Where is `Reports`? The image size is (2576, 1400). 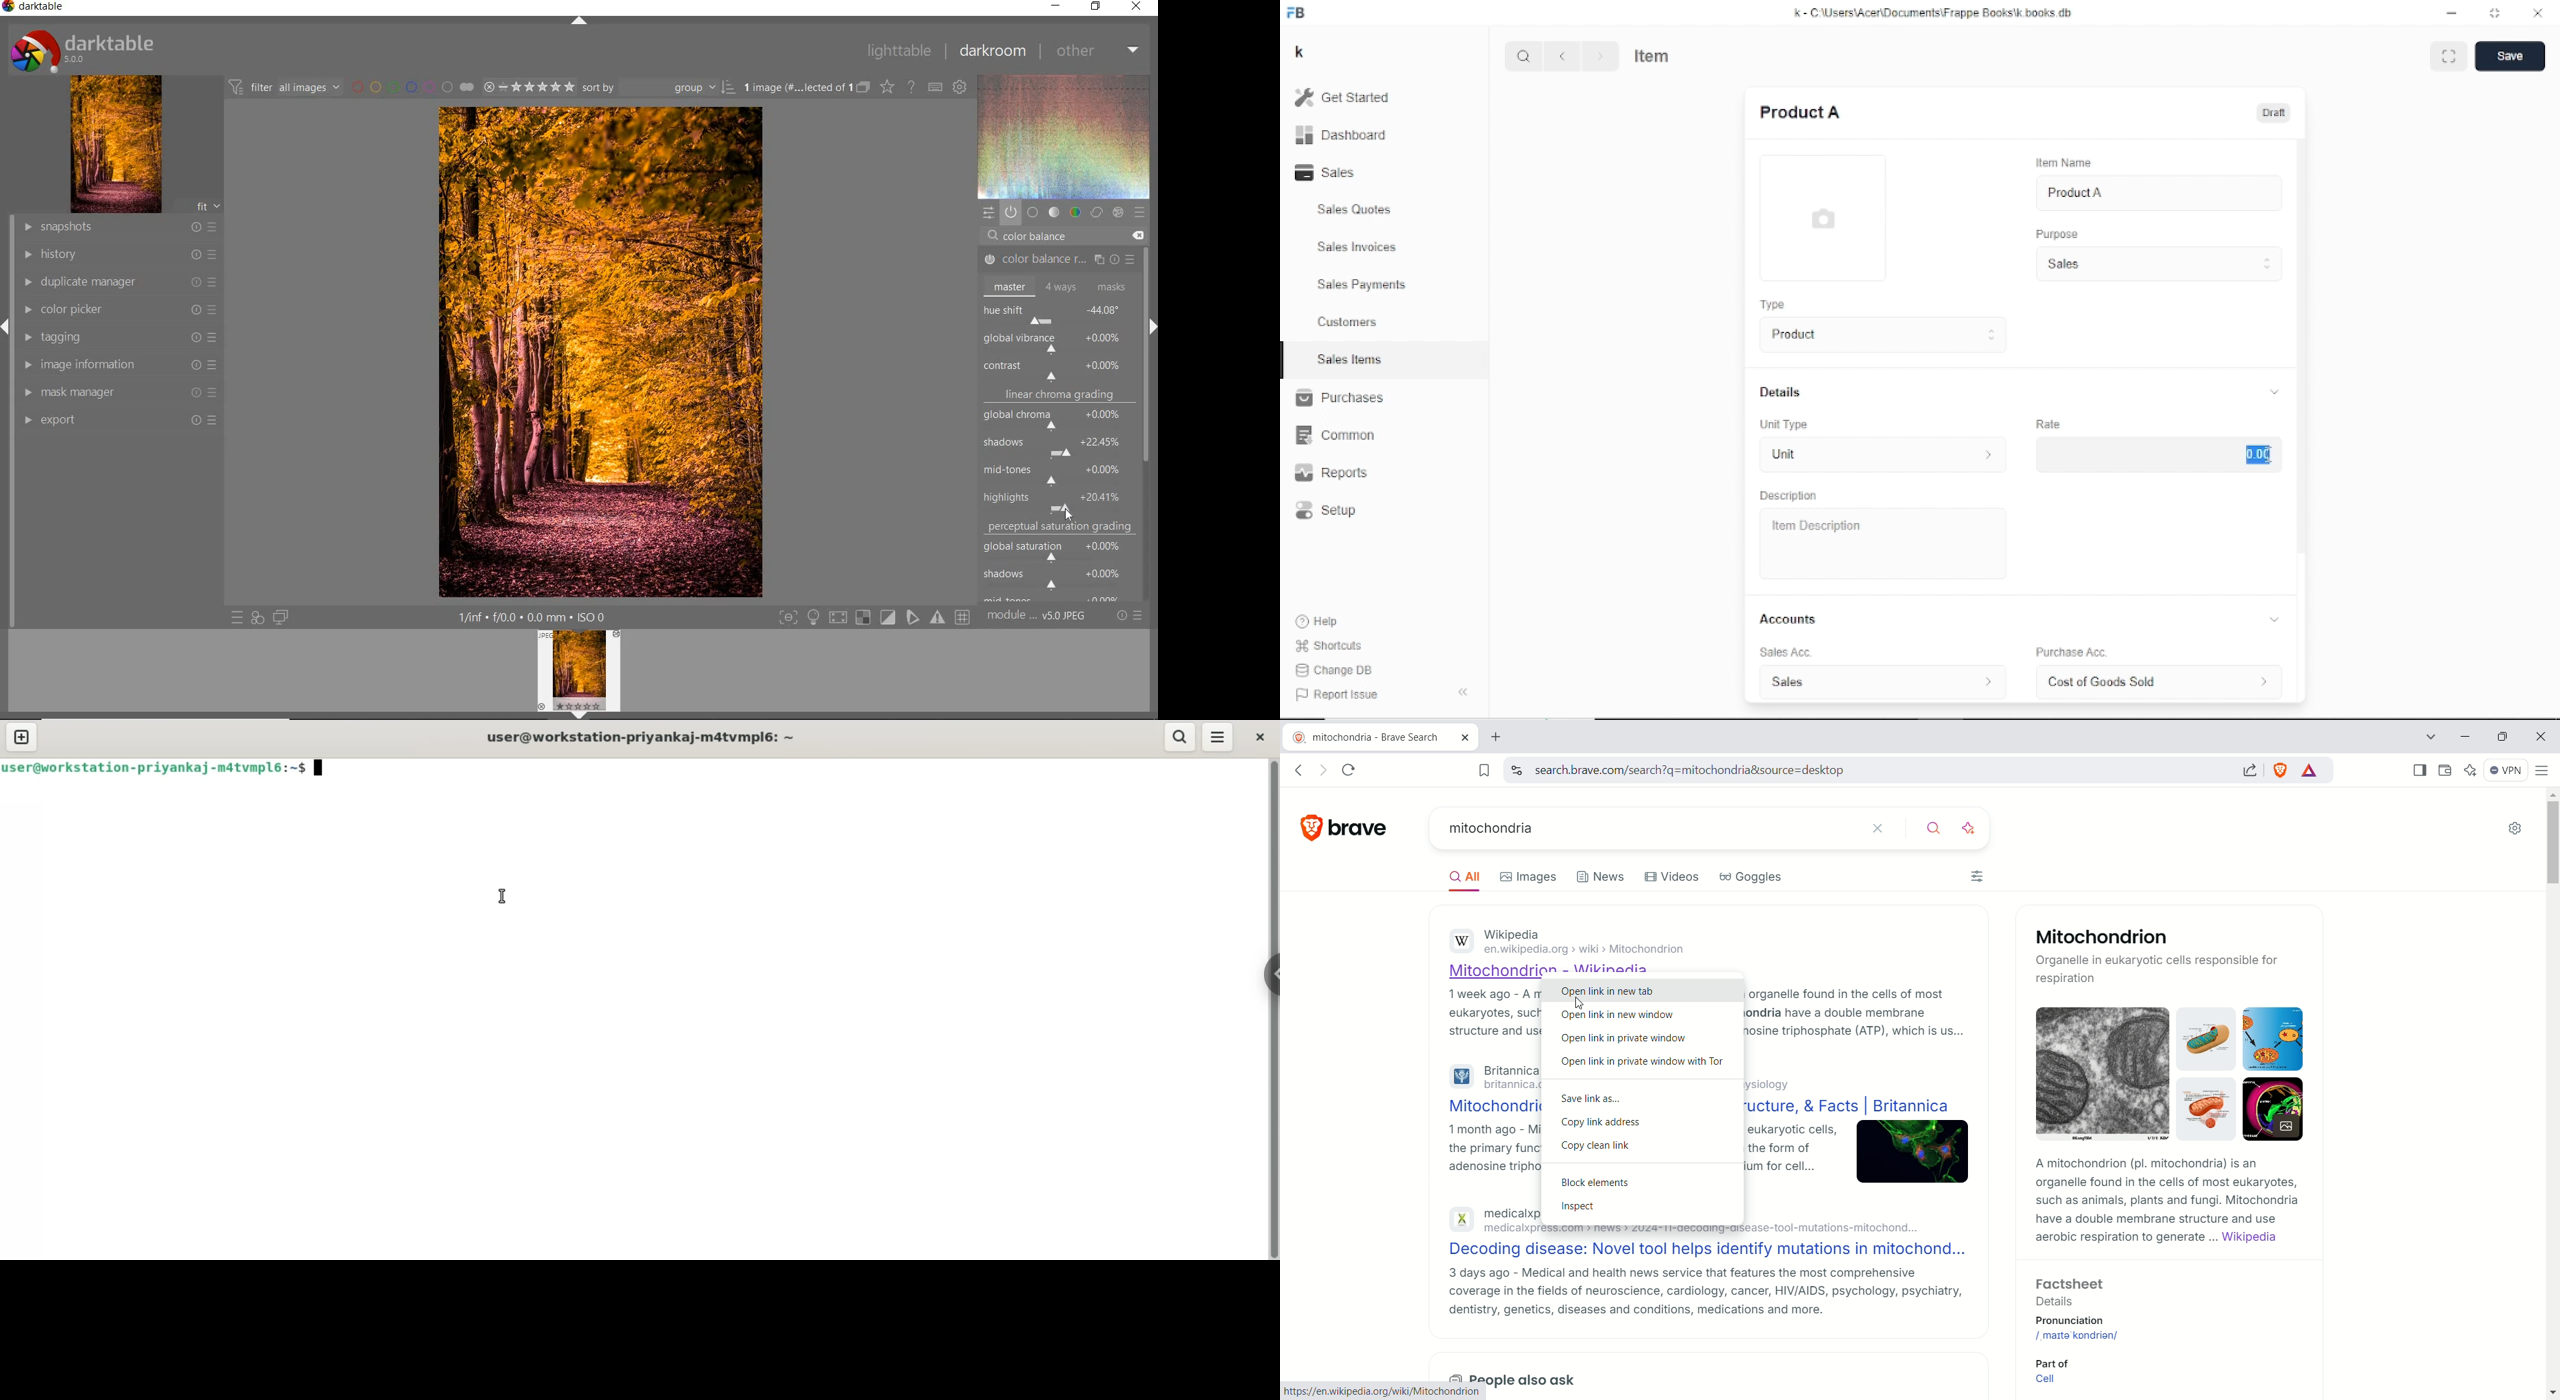 Reports is located at coordinates (1332, 472).